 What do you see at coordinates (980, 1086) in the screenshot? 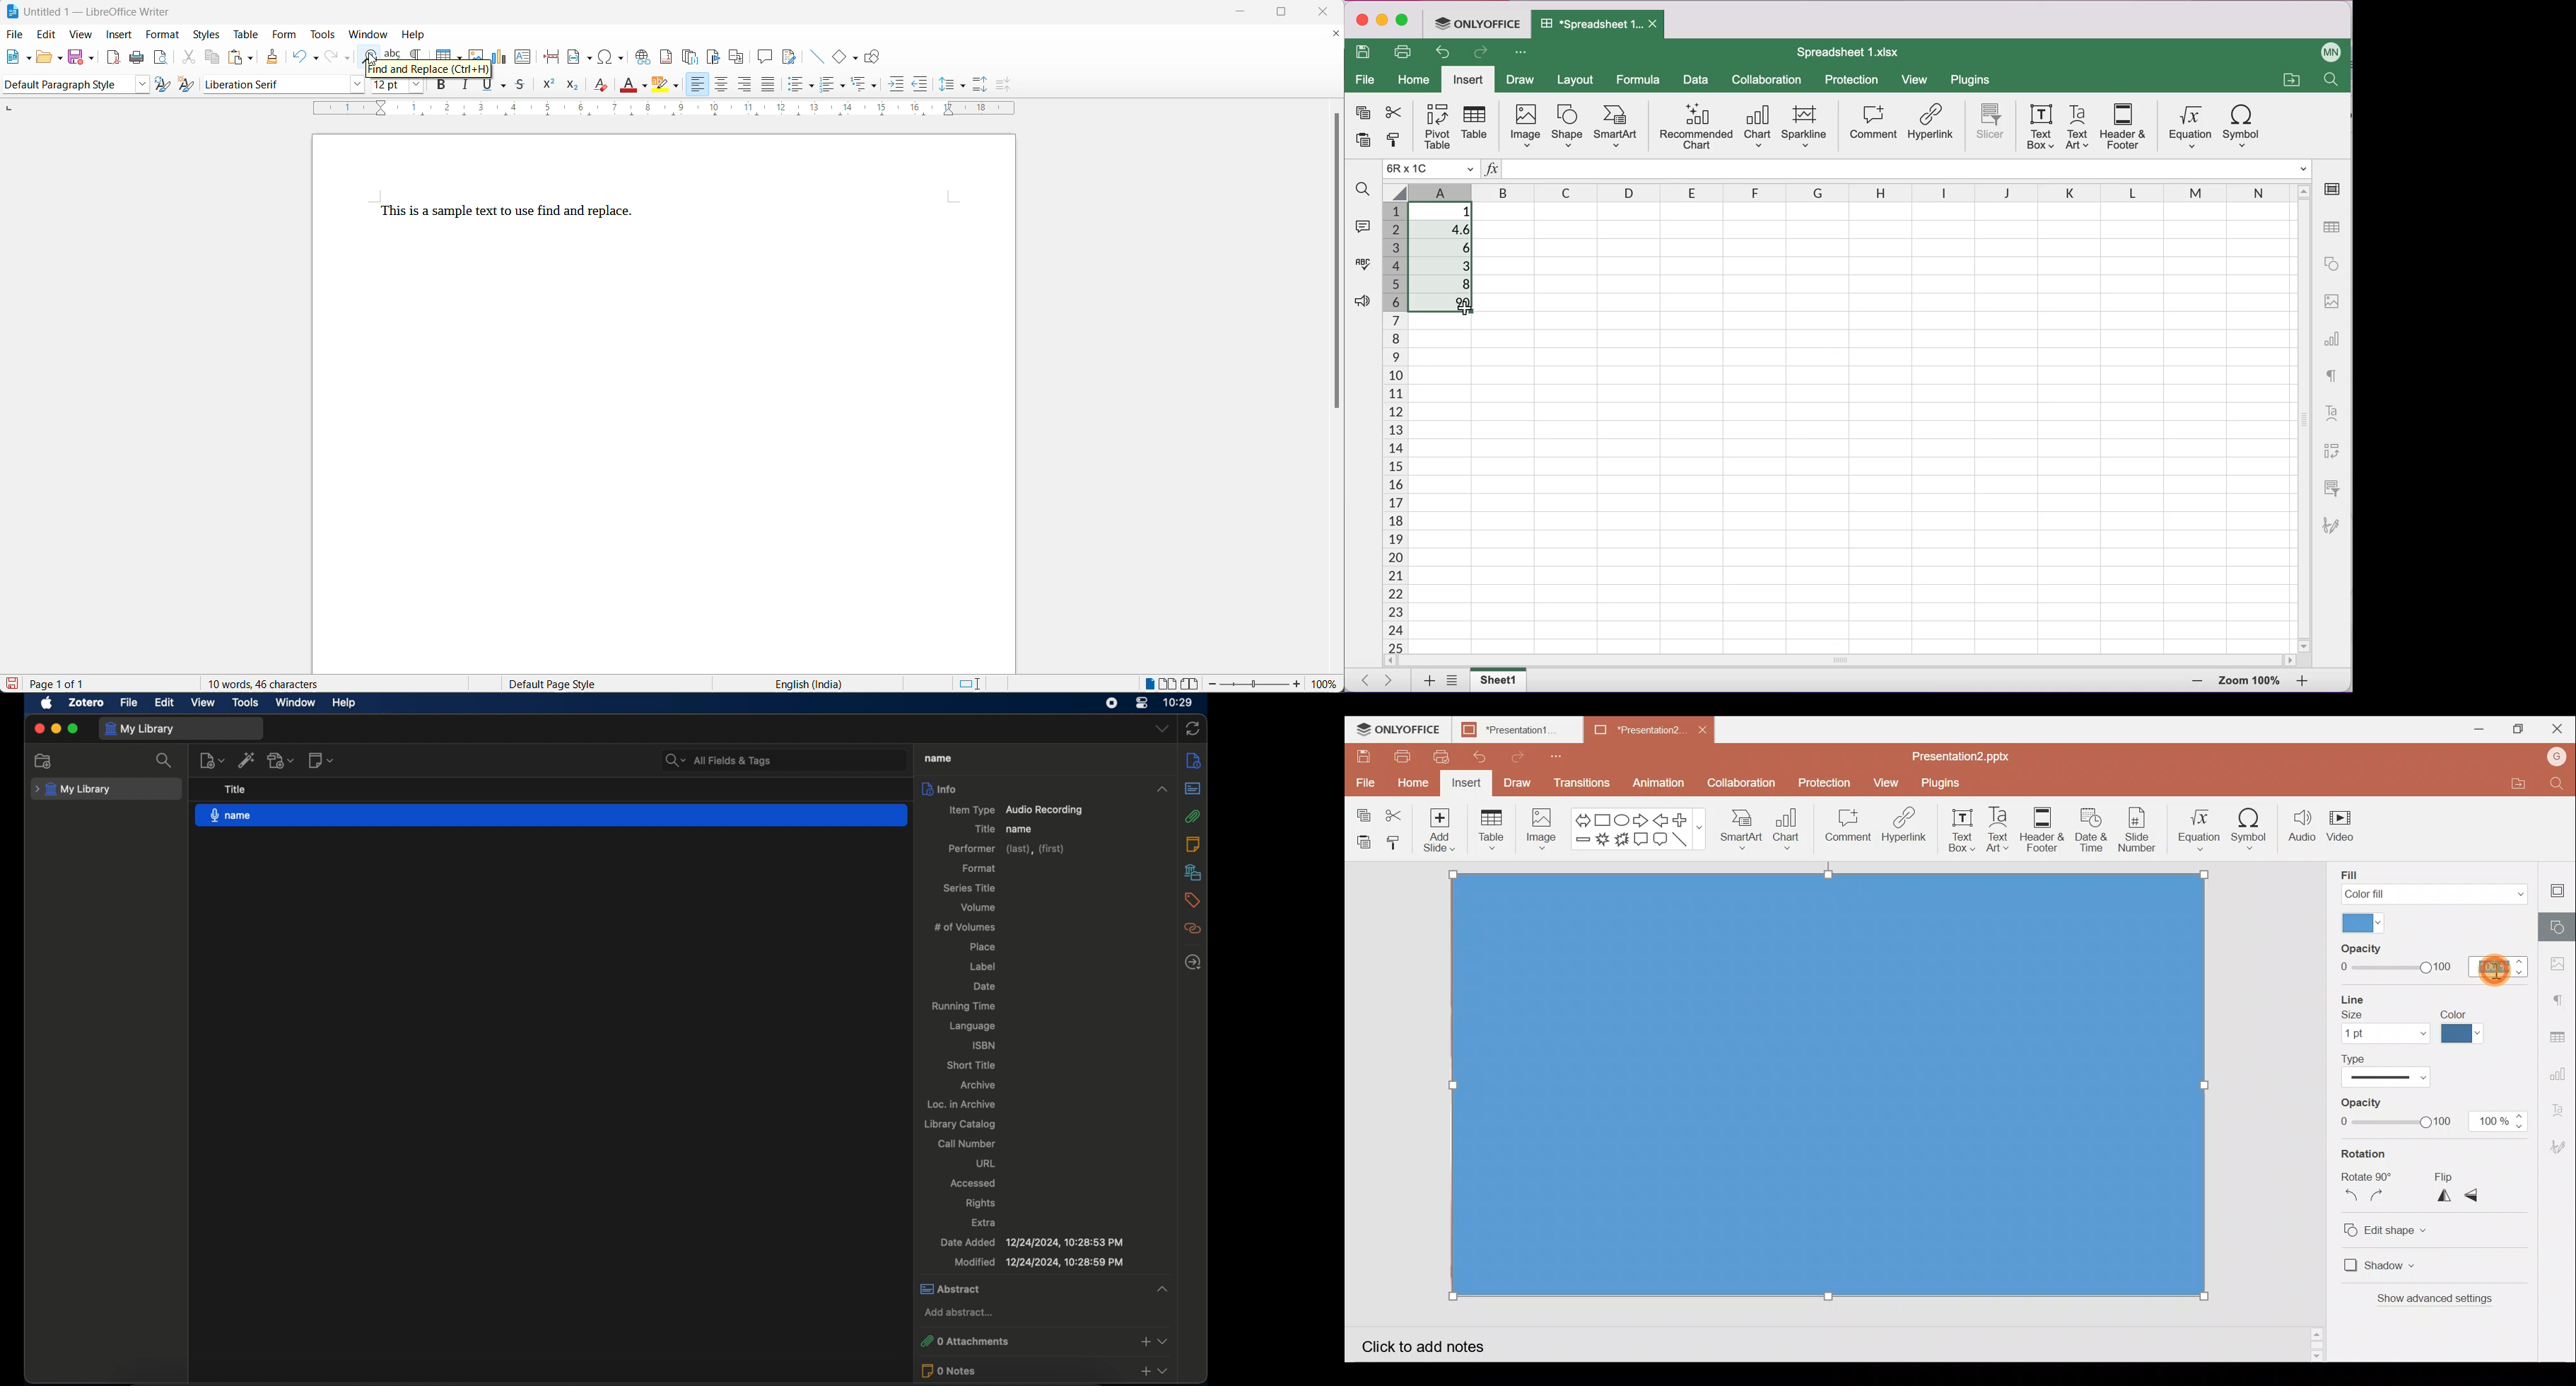
I see `archive` at bounding box center [980, 1086].